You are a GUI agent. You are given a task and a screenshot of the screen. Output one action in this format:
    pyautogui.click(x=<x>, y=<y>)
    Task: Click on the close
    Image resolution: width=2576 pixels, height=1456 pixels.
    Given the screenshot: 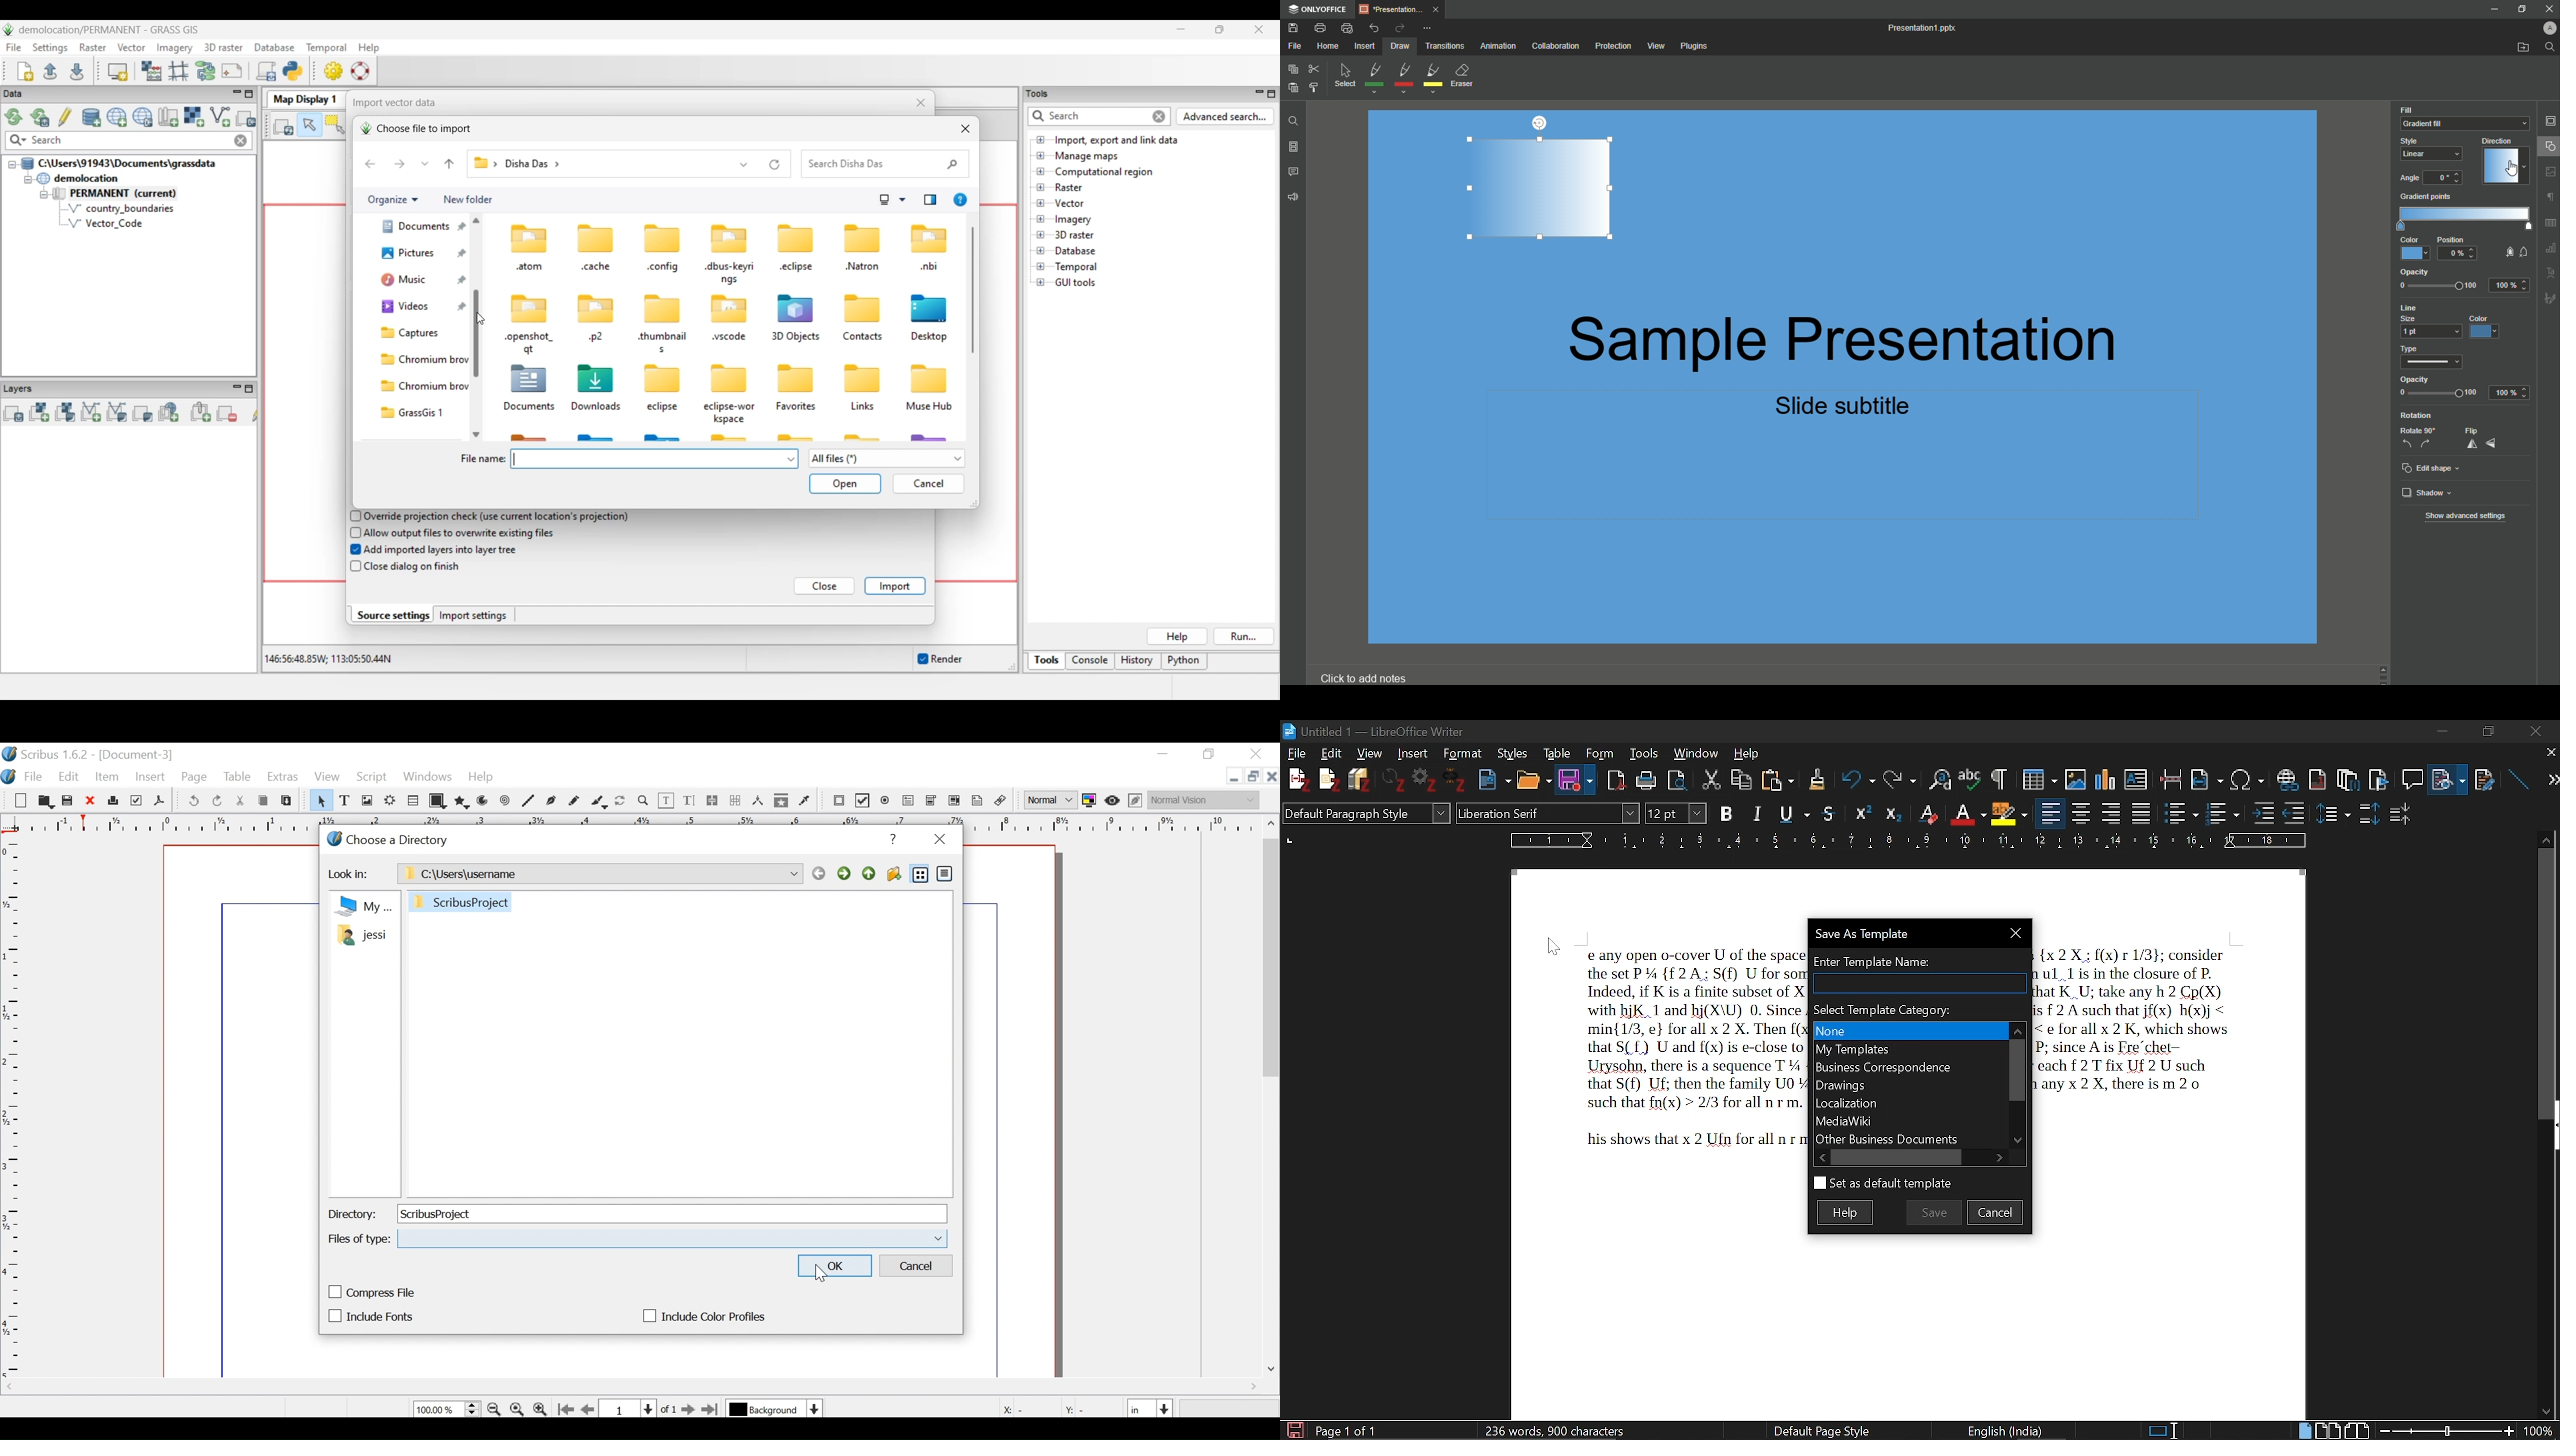 What is the action you would take?
    pyautogui.click(x=2549, y=754)
    